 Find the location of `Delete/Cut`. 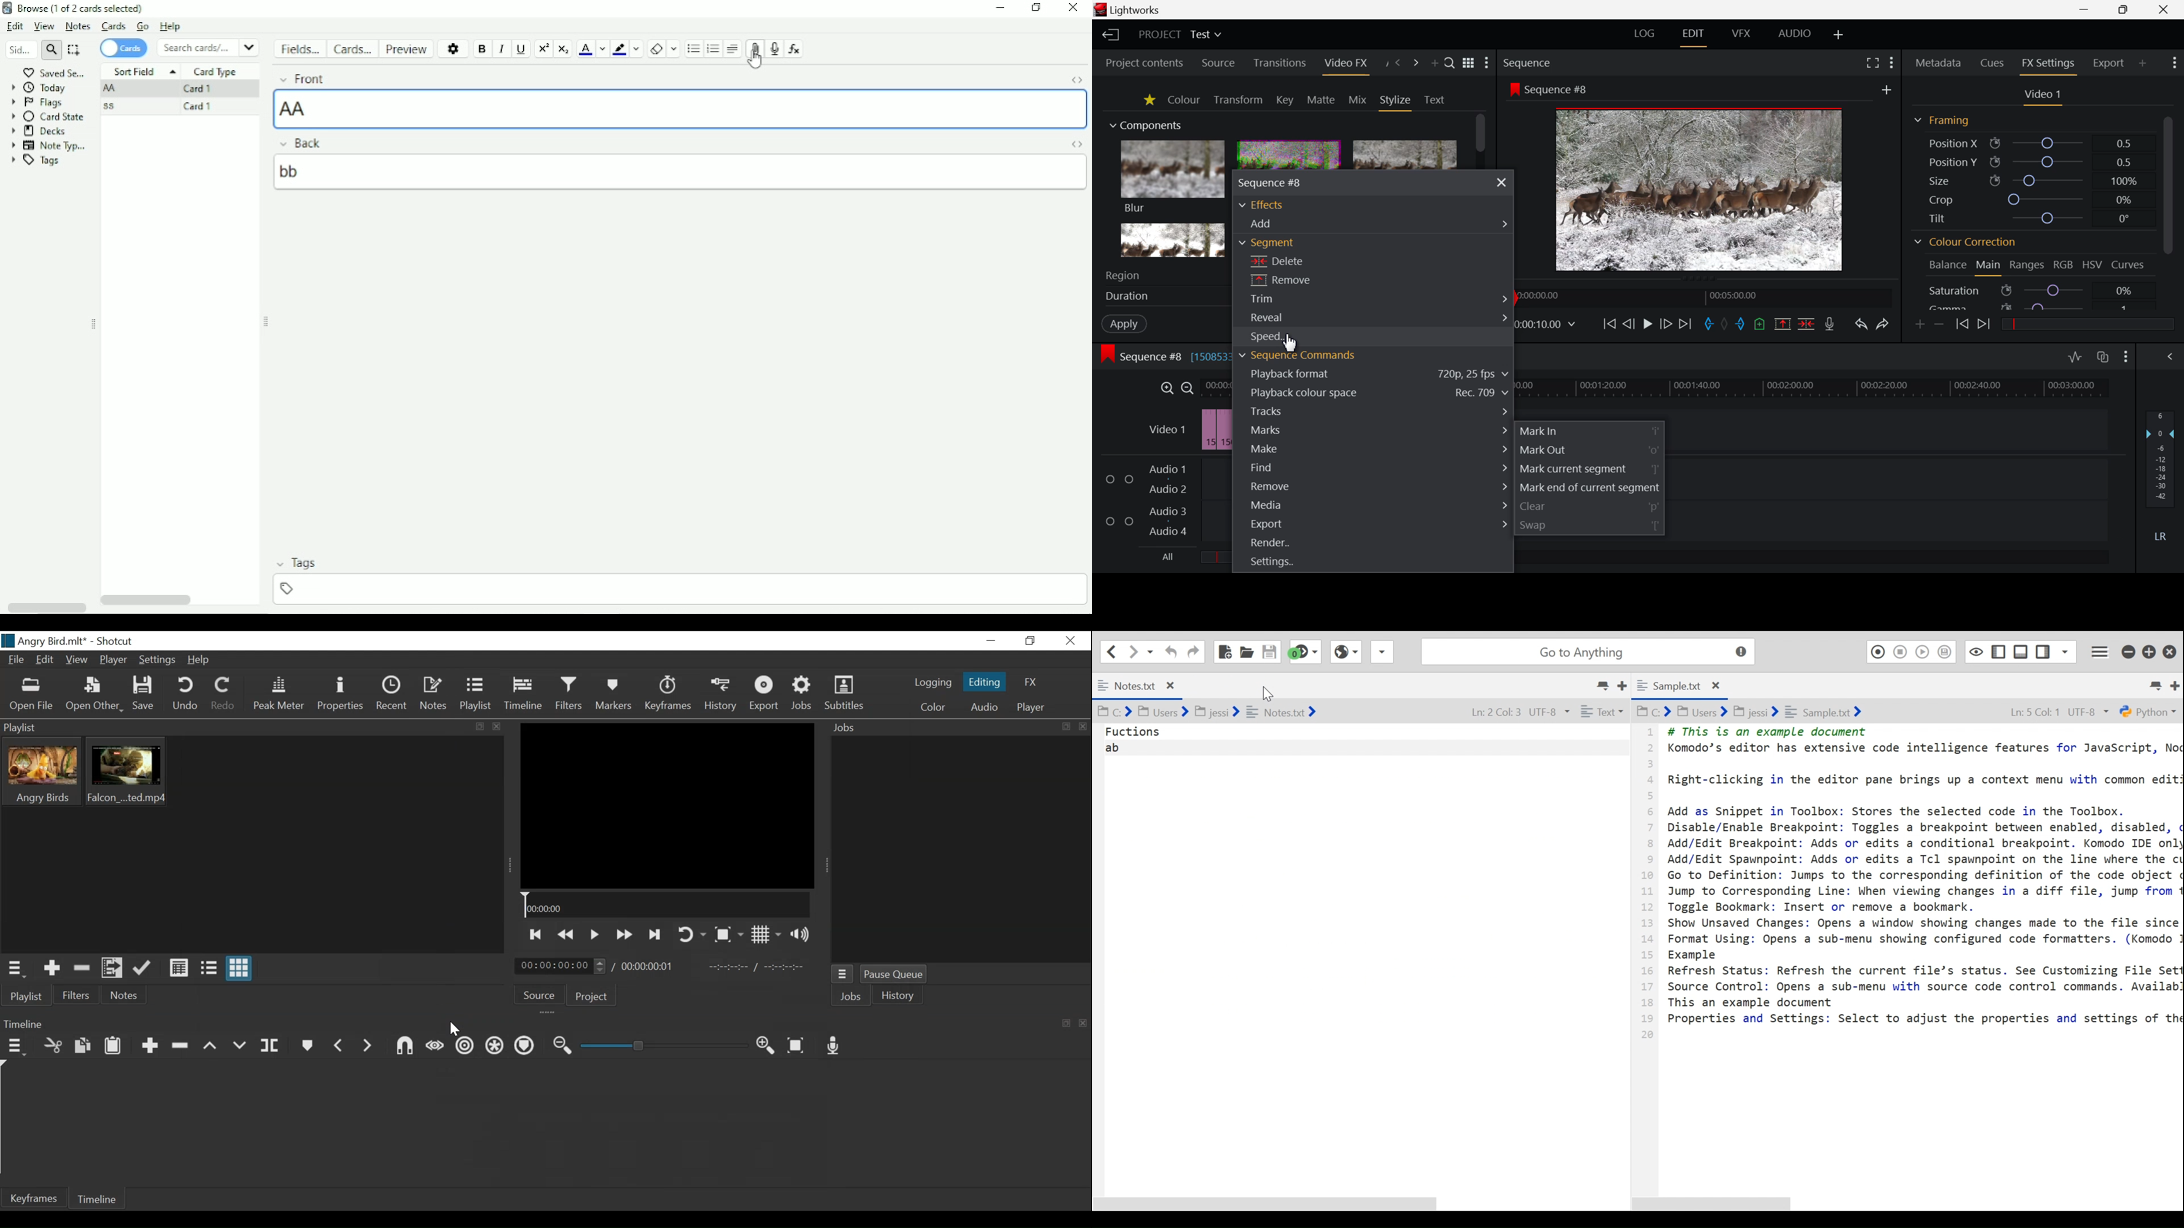

Delete/Cut is located at coordinates (1806, 324).